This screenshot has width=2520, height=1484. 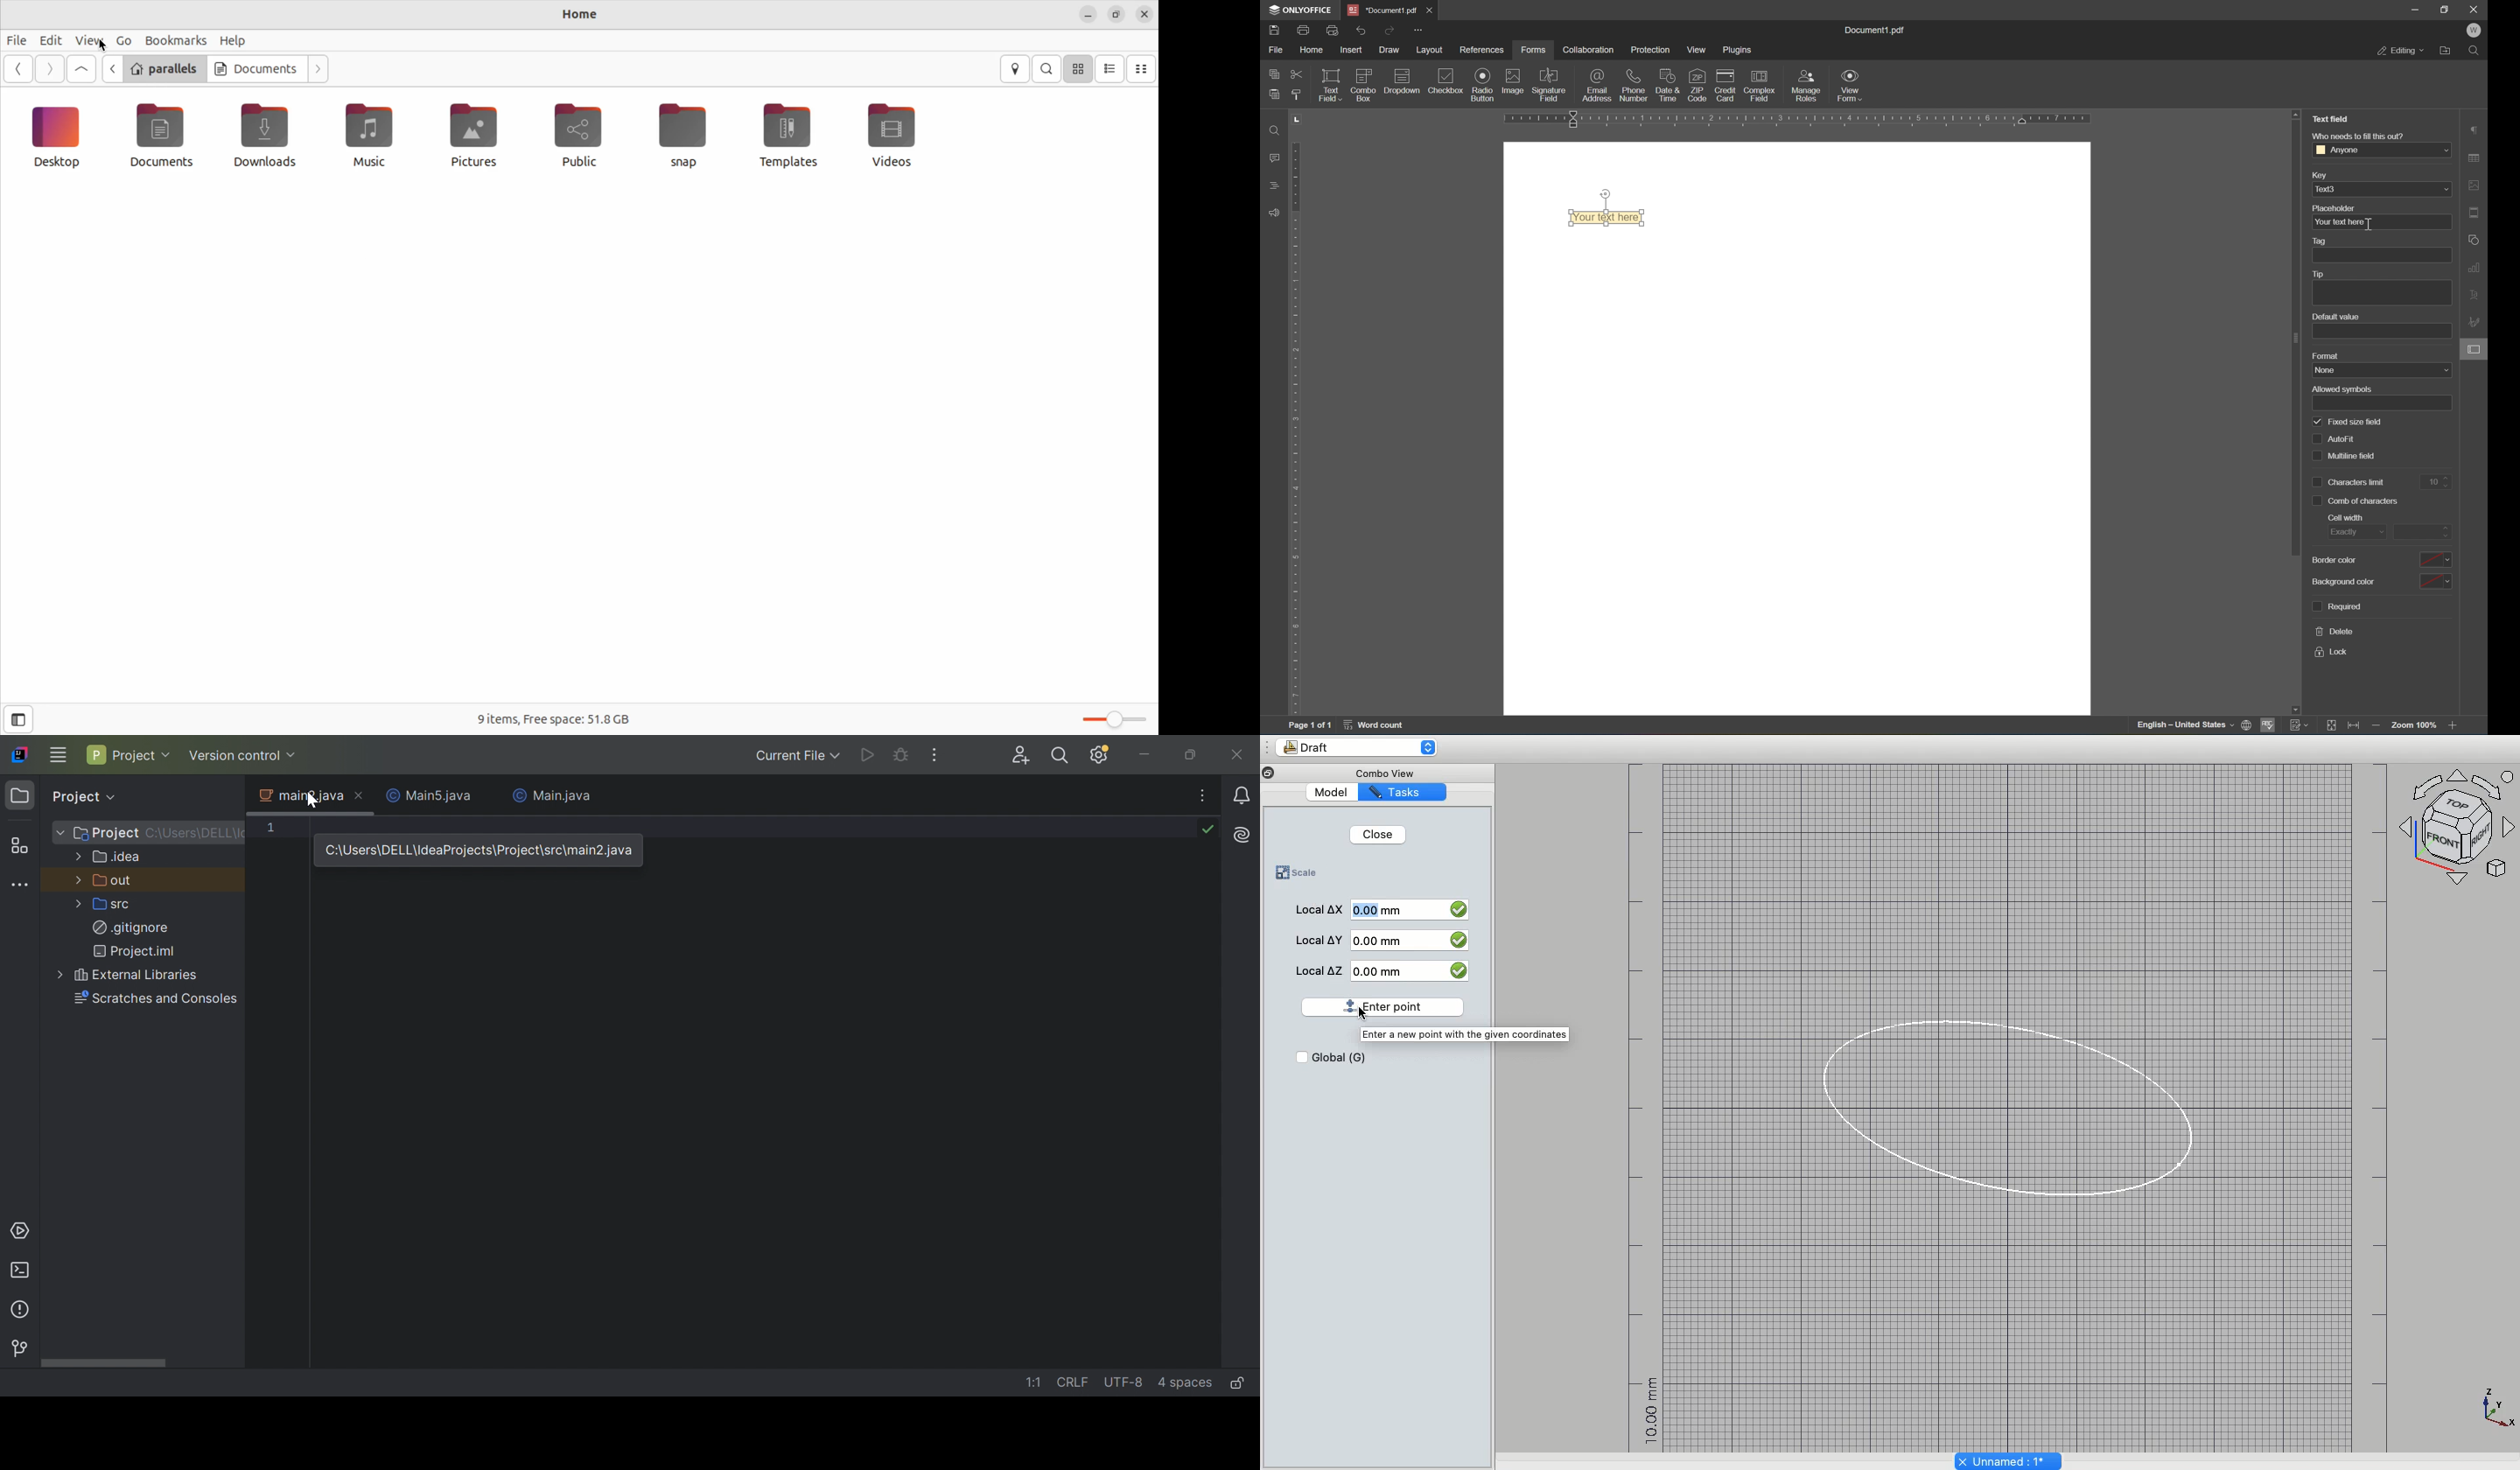 What do you see at coordinates (1285, 773) in the screenshot?
I see `Minimize` at bounding box center [1285, 773].